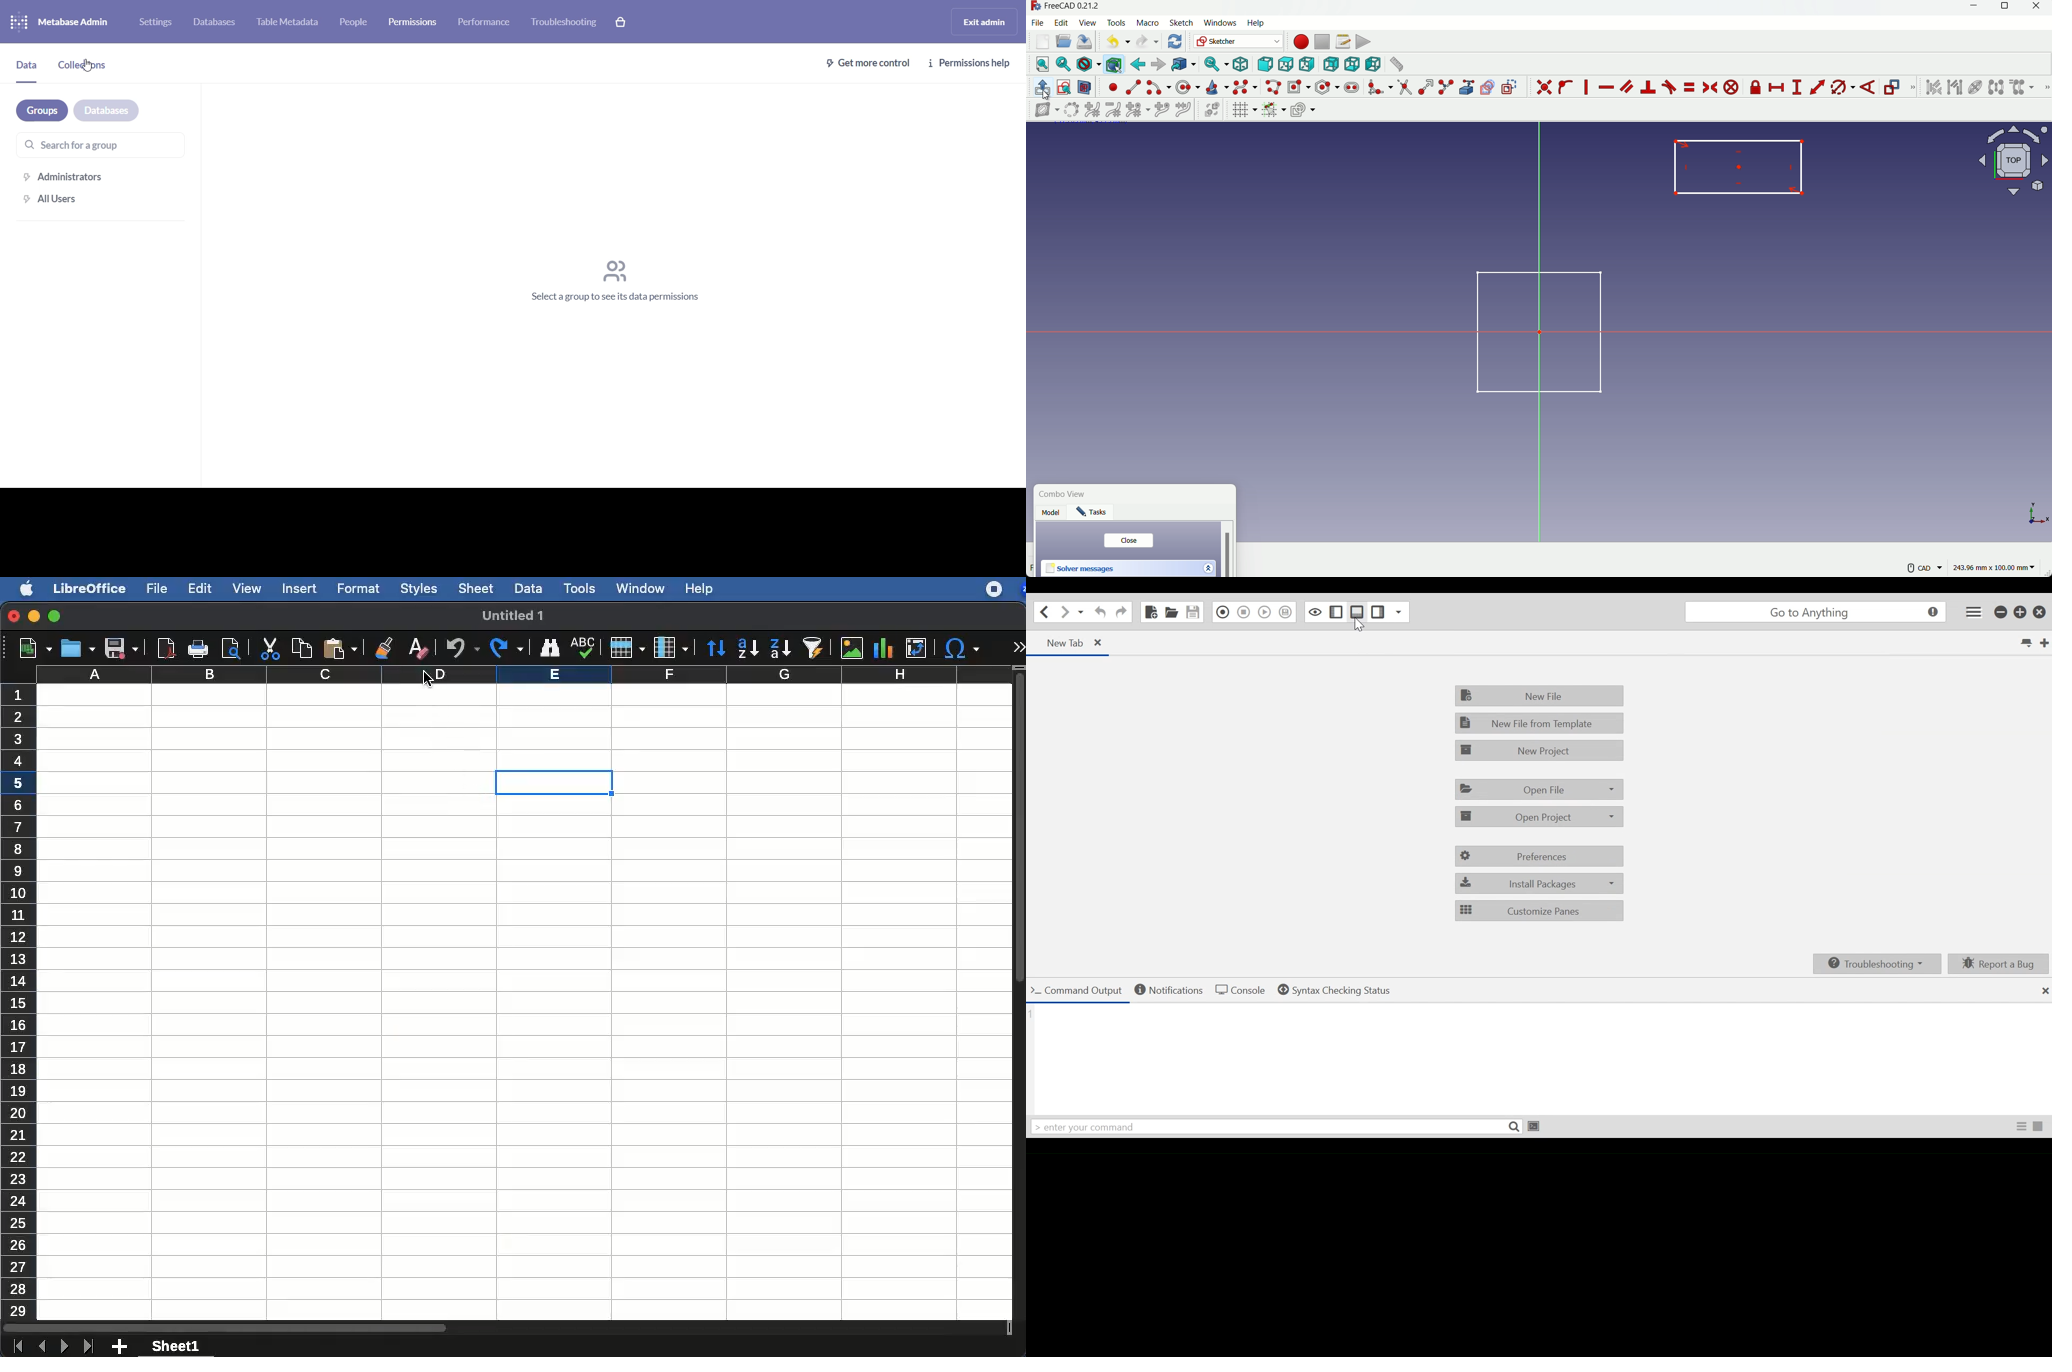  What do you see at coordinates (1162, 108) in the screenshot?
I see `insert knot` at bounding box center [1162, 108].